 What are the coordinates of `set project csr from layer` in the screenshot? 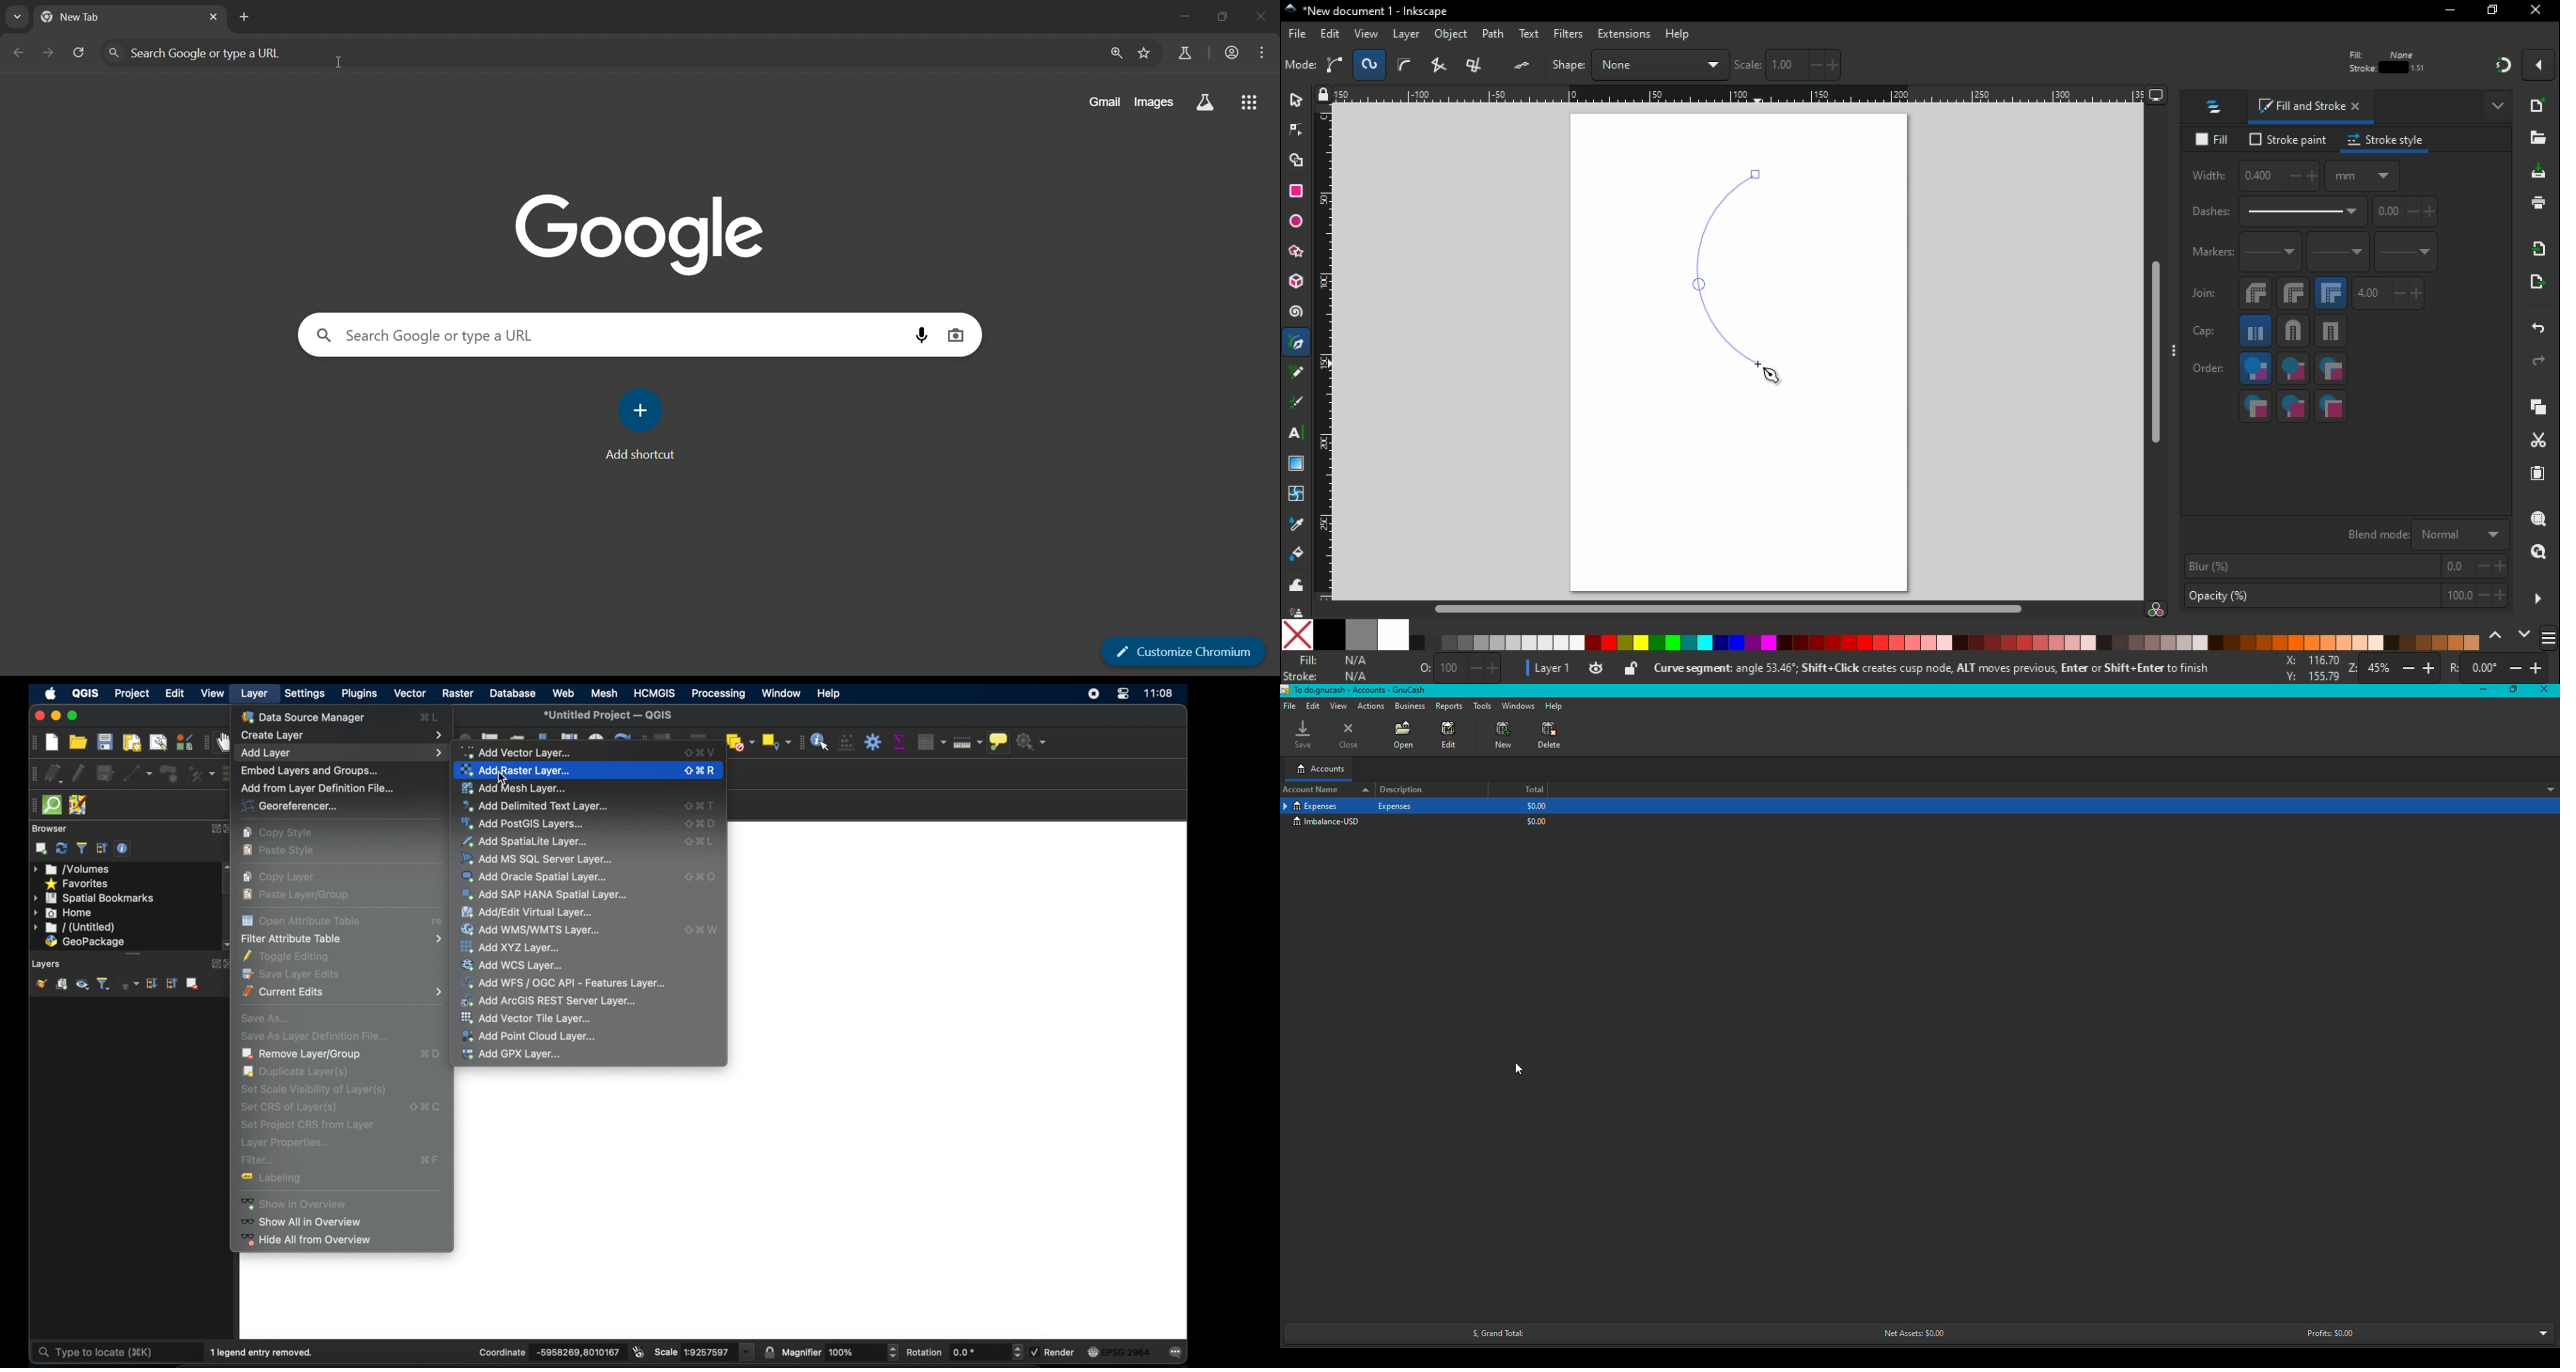 It's located at (306, 1124).